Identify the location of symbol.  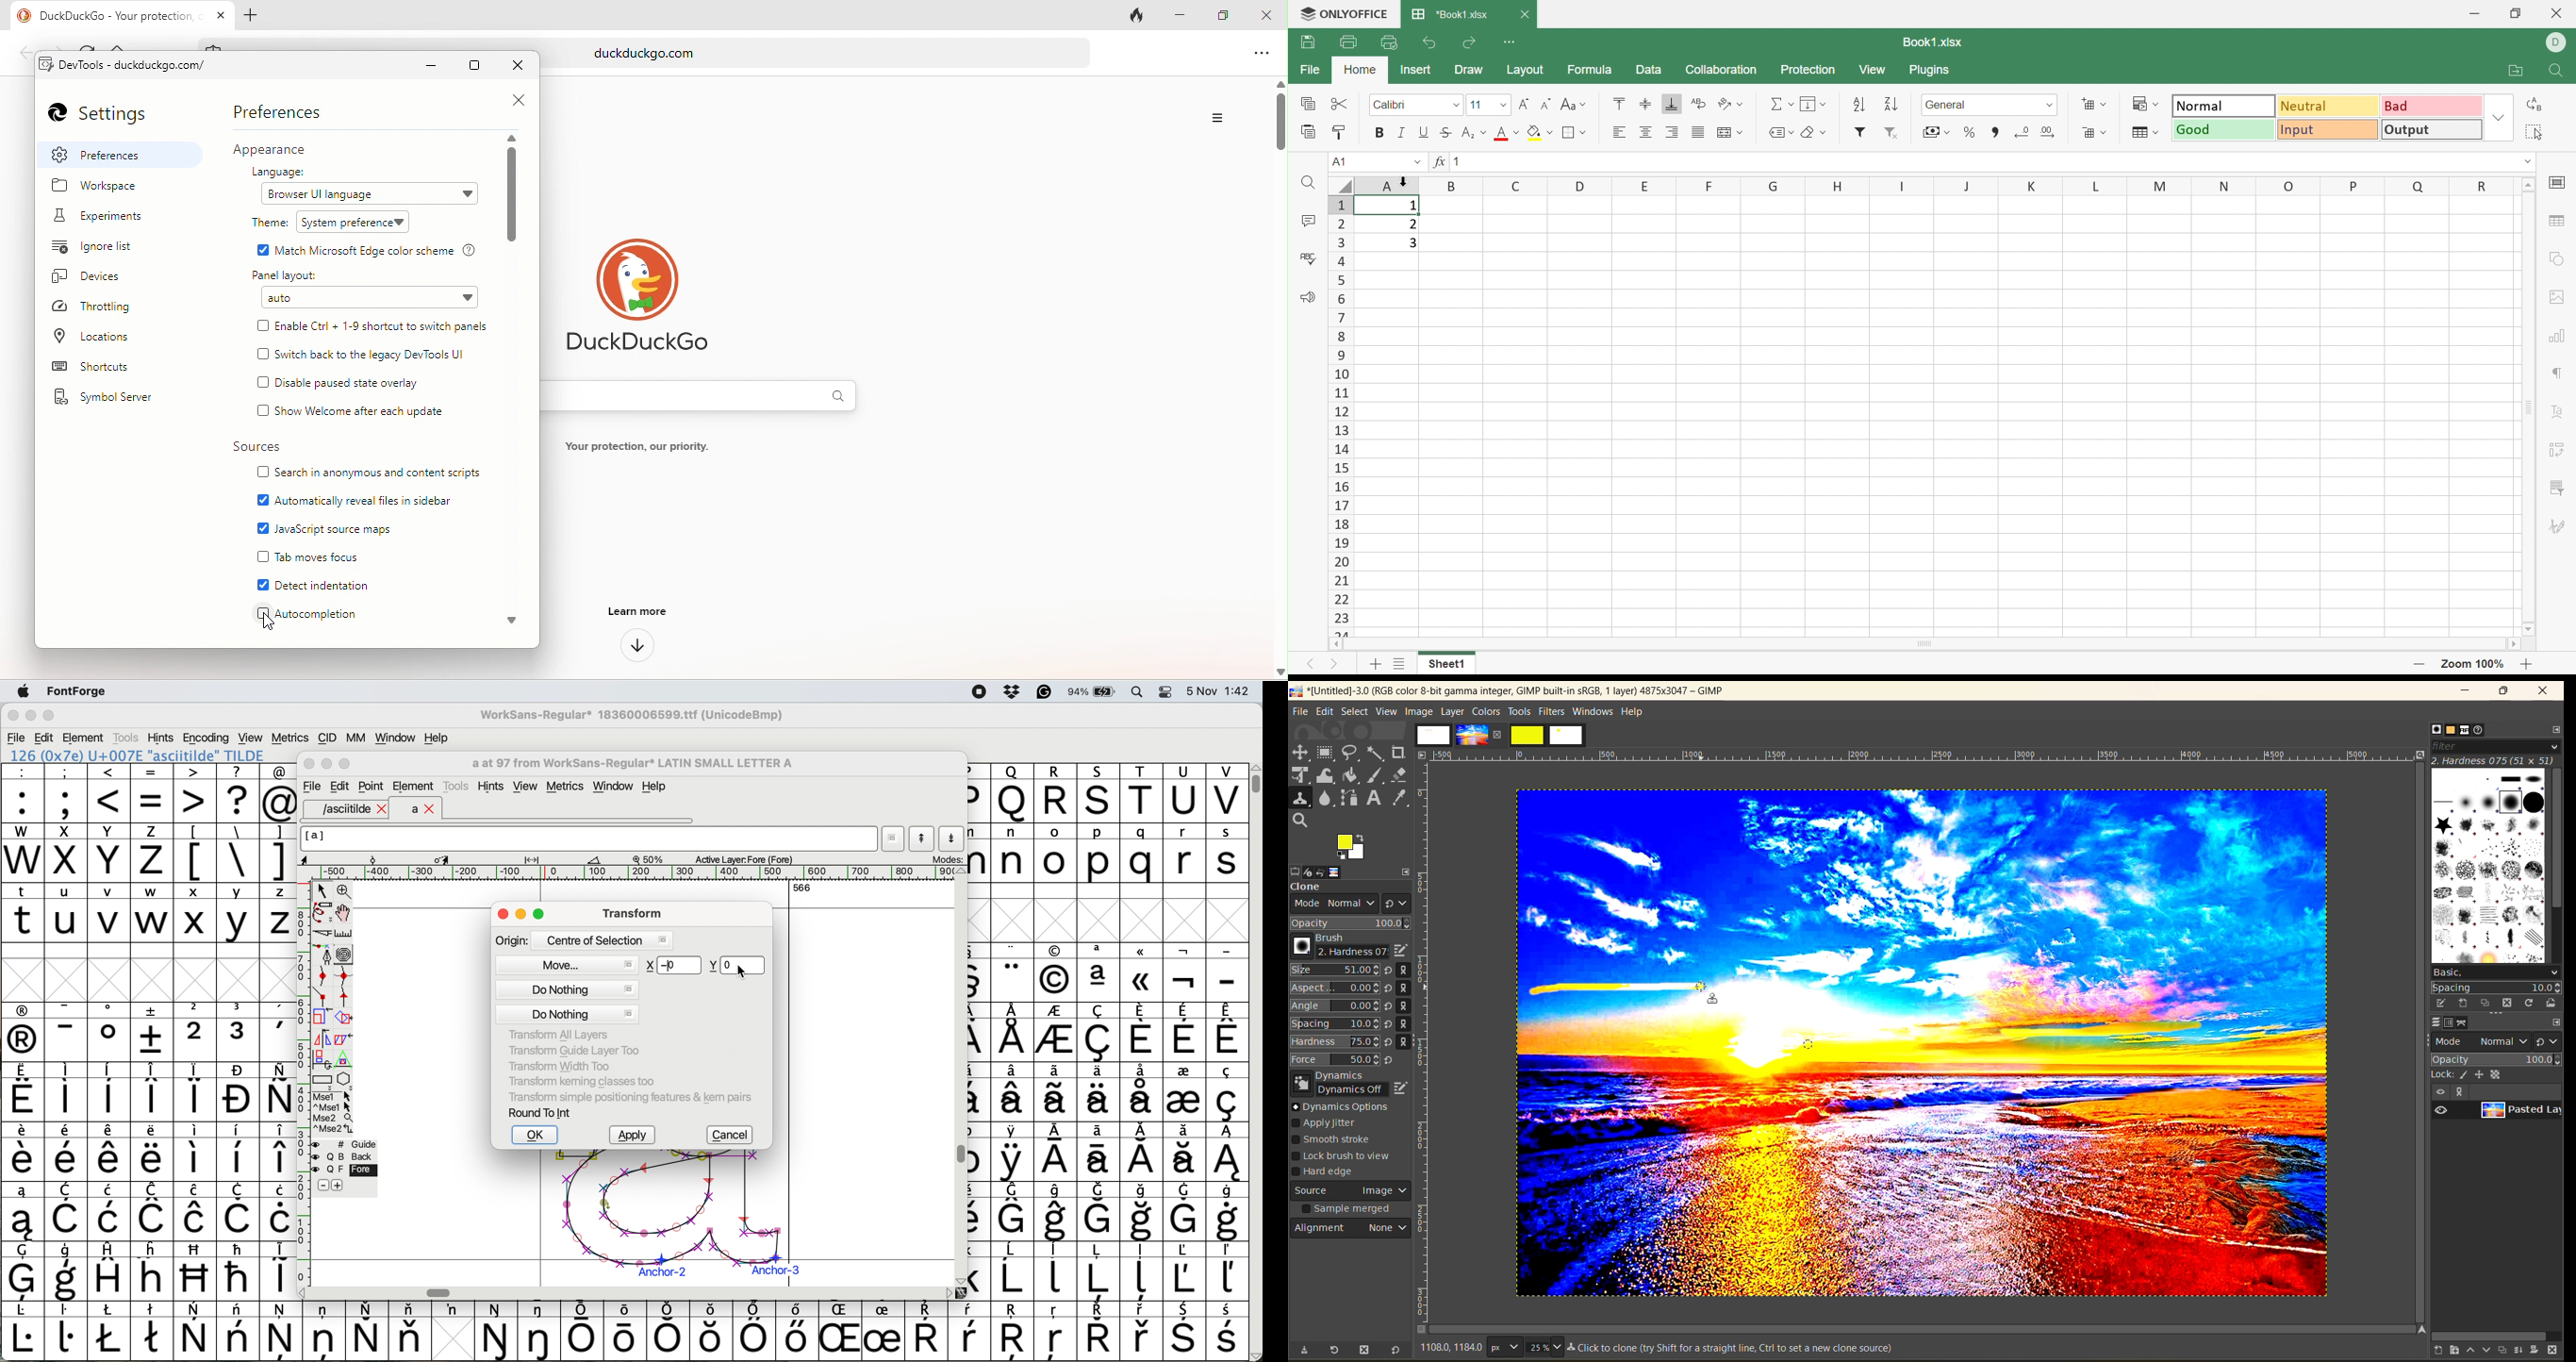
(239, 1092).